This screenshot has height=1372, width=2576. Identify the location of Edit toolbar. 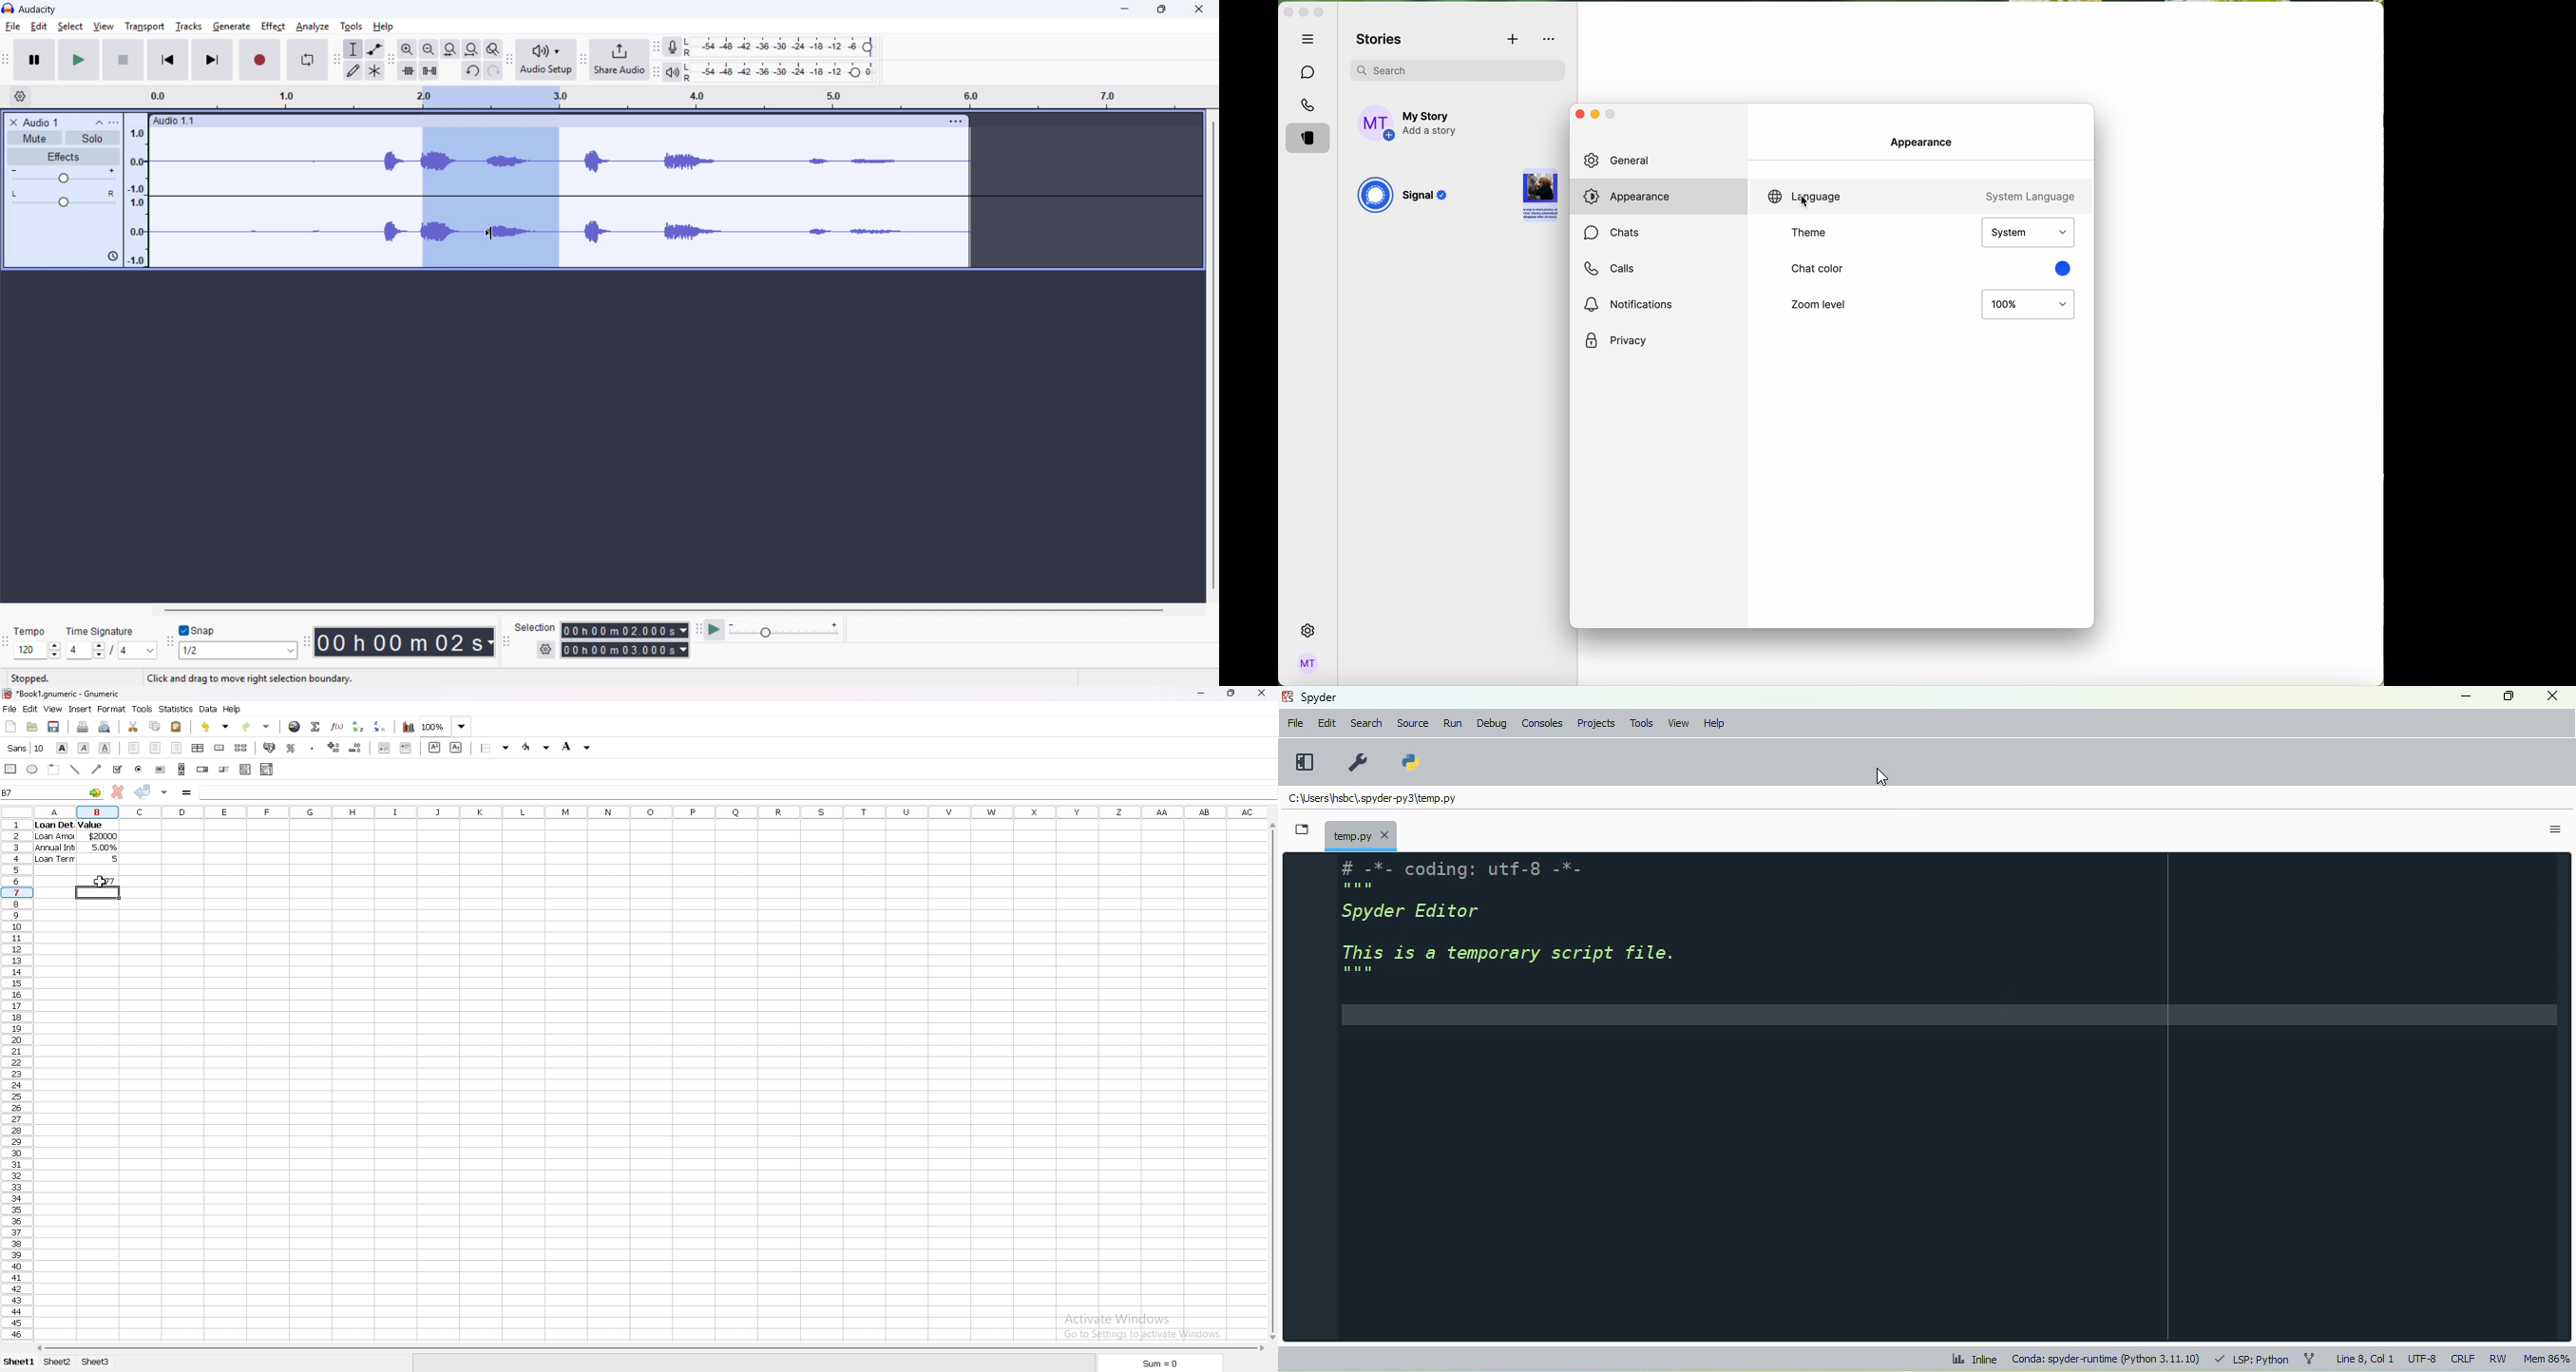
(391, 61).